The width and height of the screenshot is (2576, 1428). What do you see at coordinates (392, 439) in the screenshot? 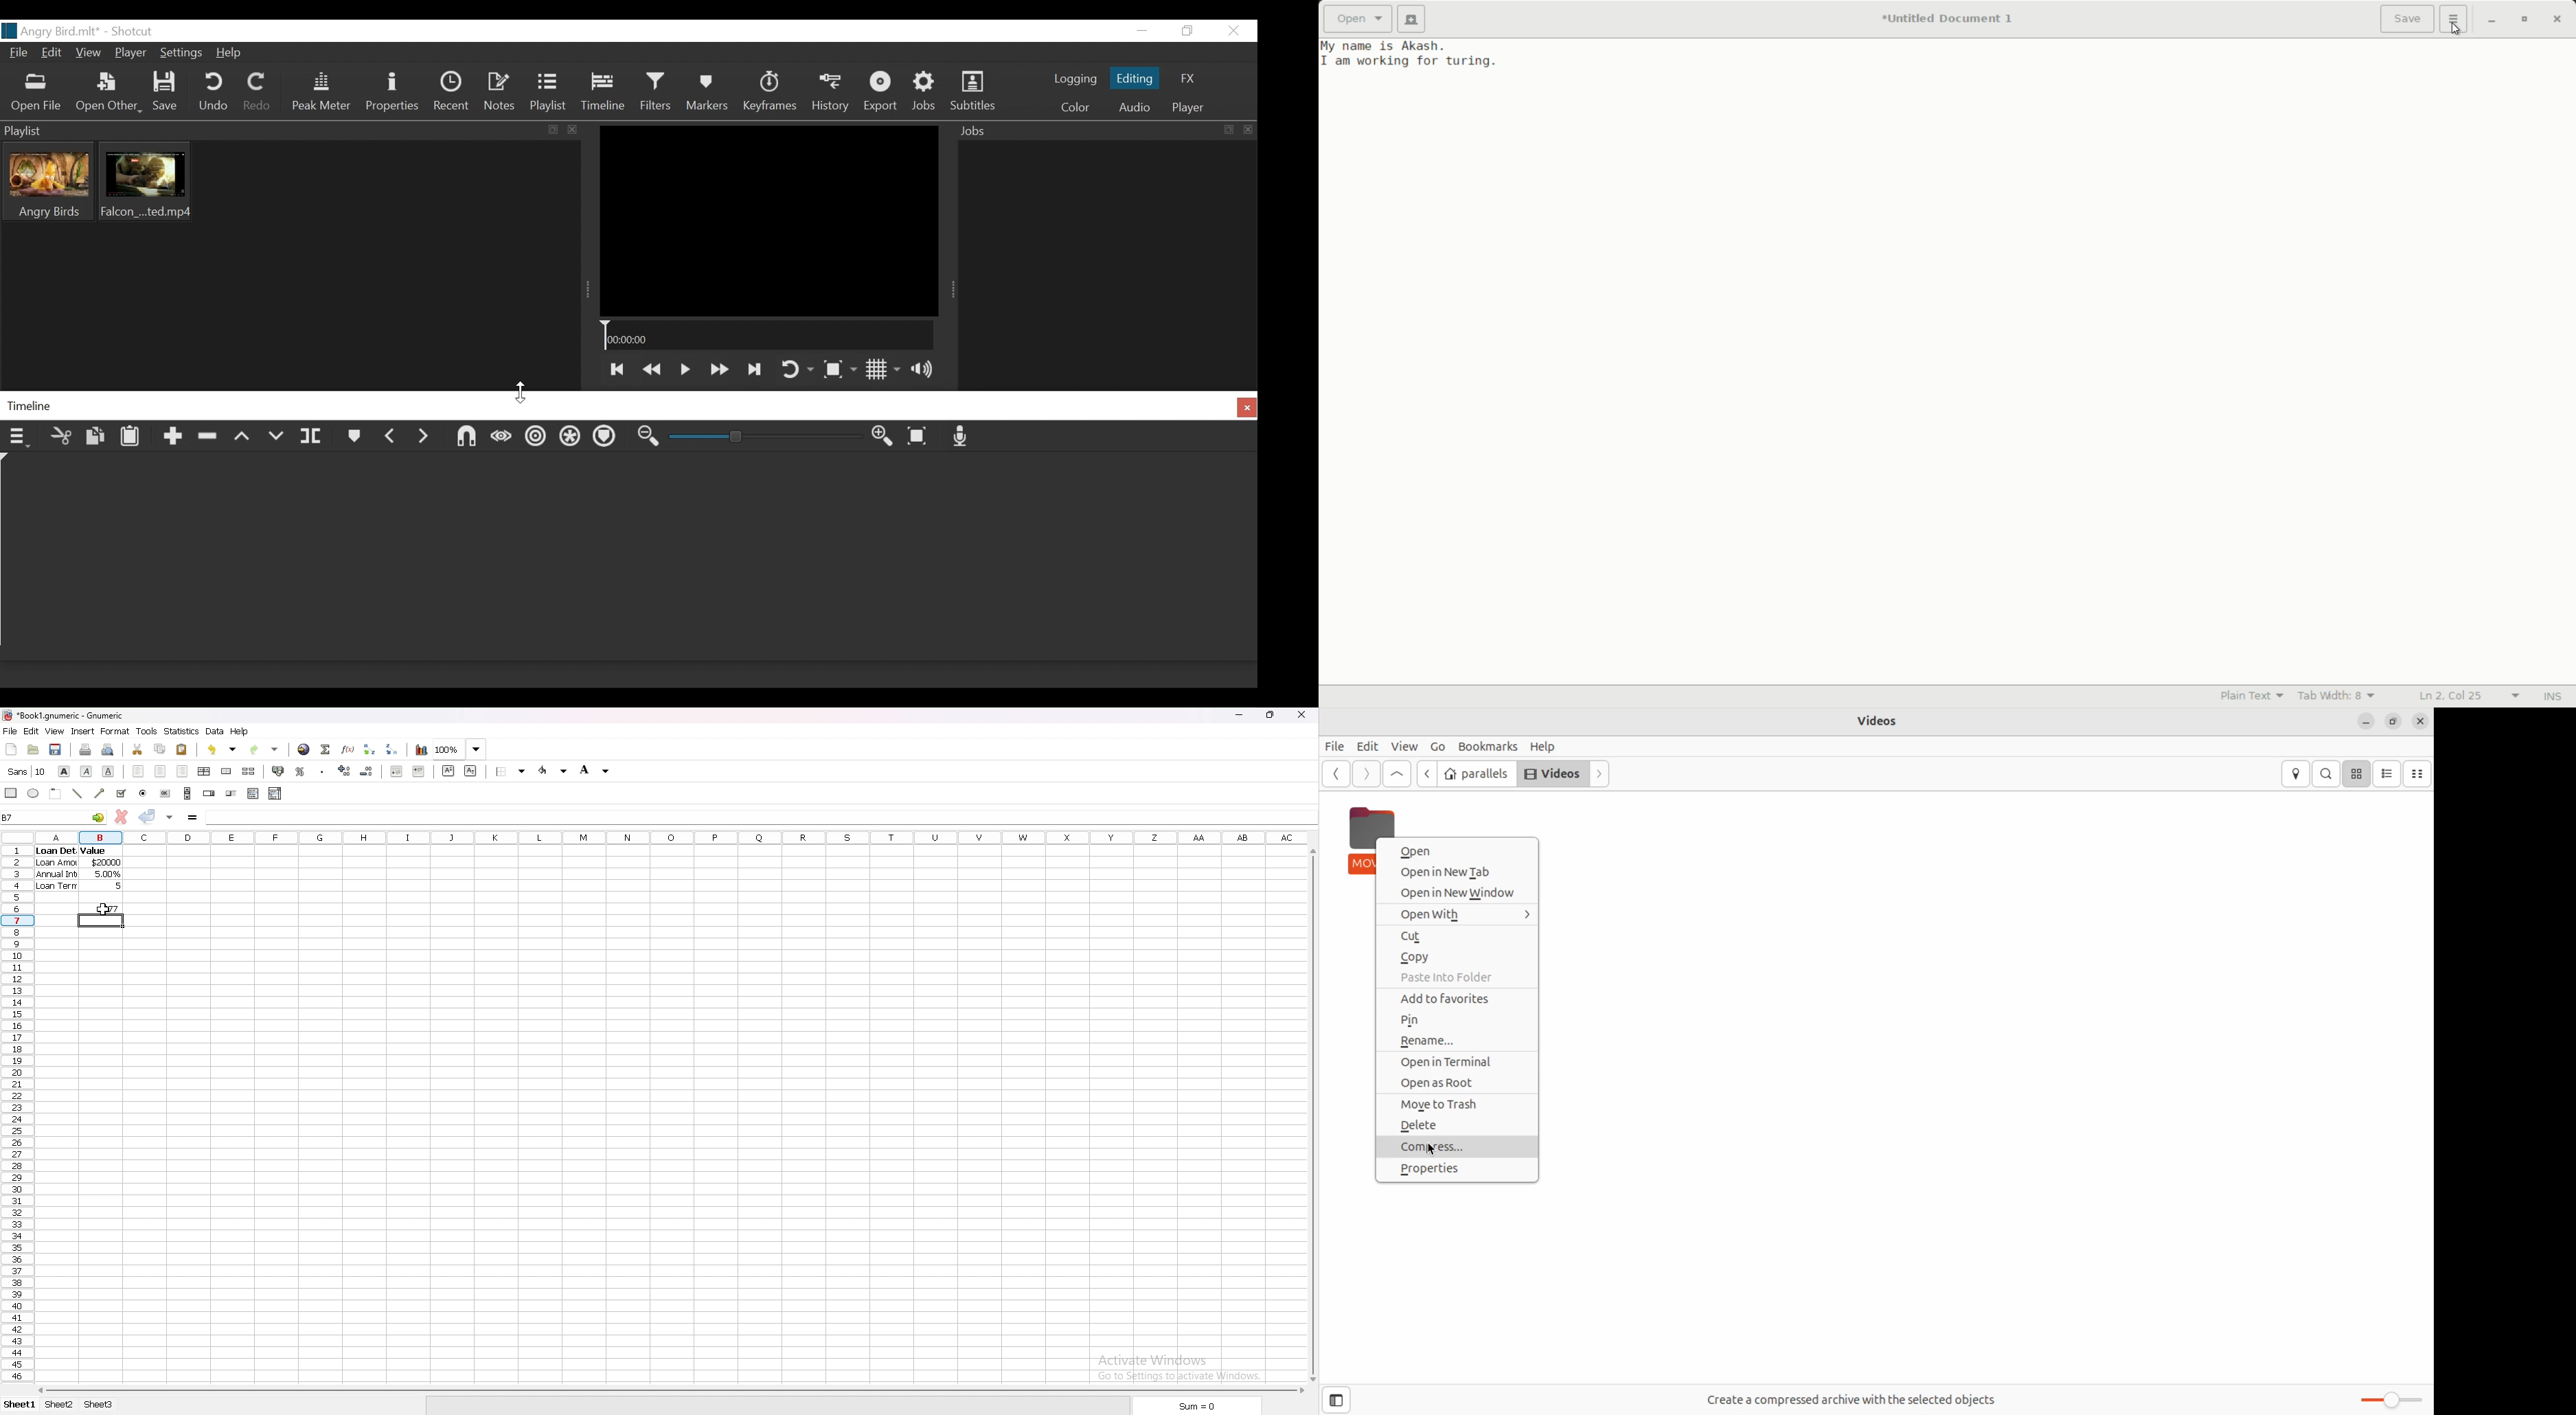
I see `Previous marker` at bounding box center [392, 439].